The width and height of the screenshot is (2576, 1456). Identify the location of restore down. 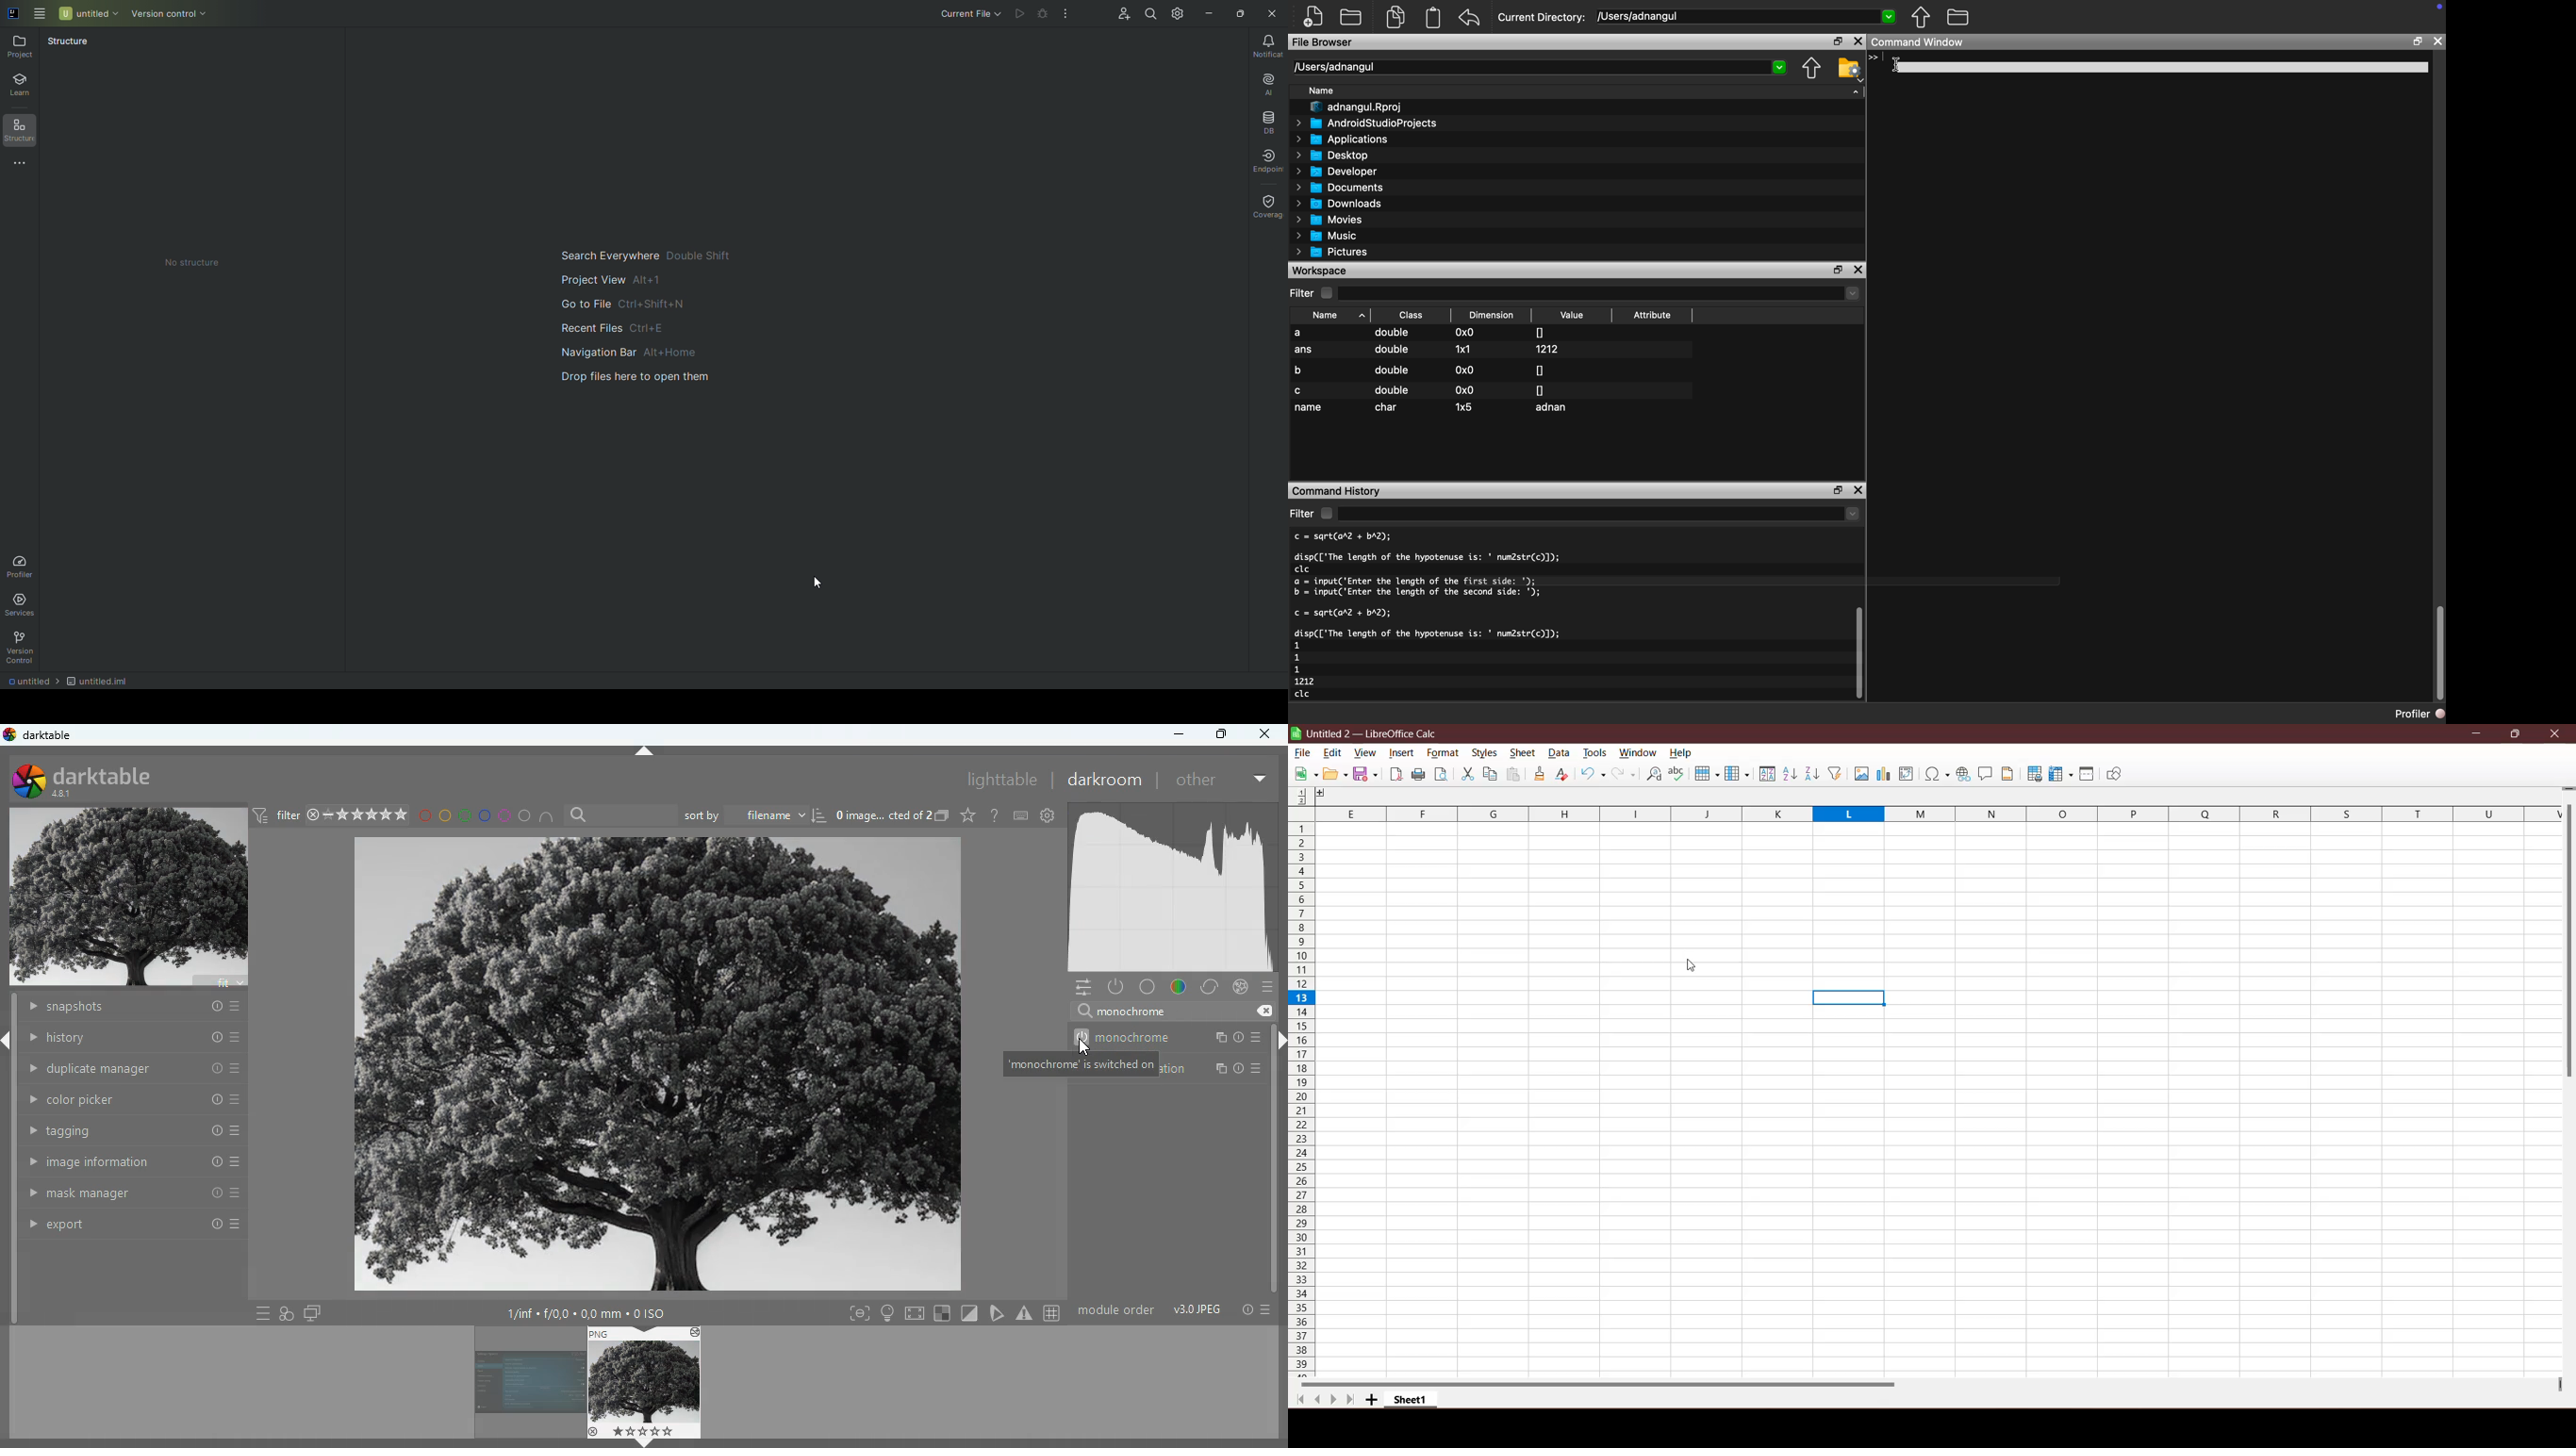
(2417, 43).